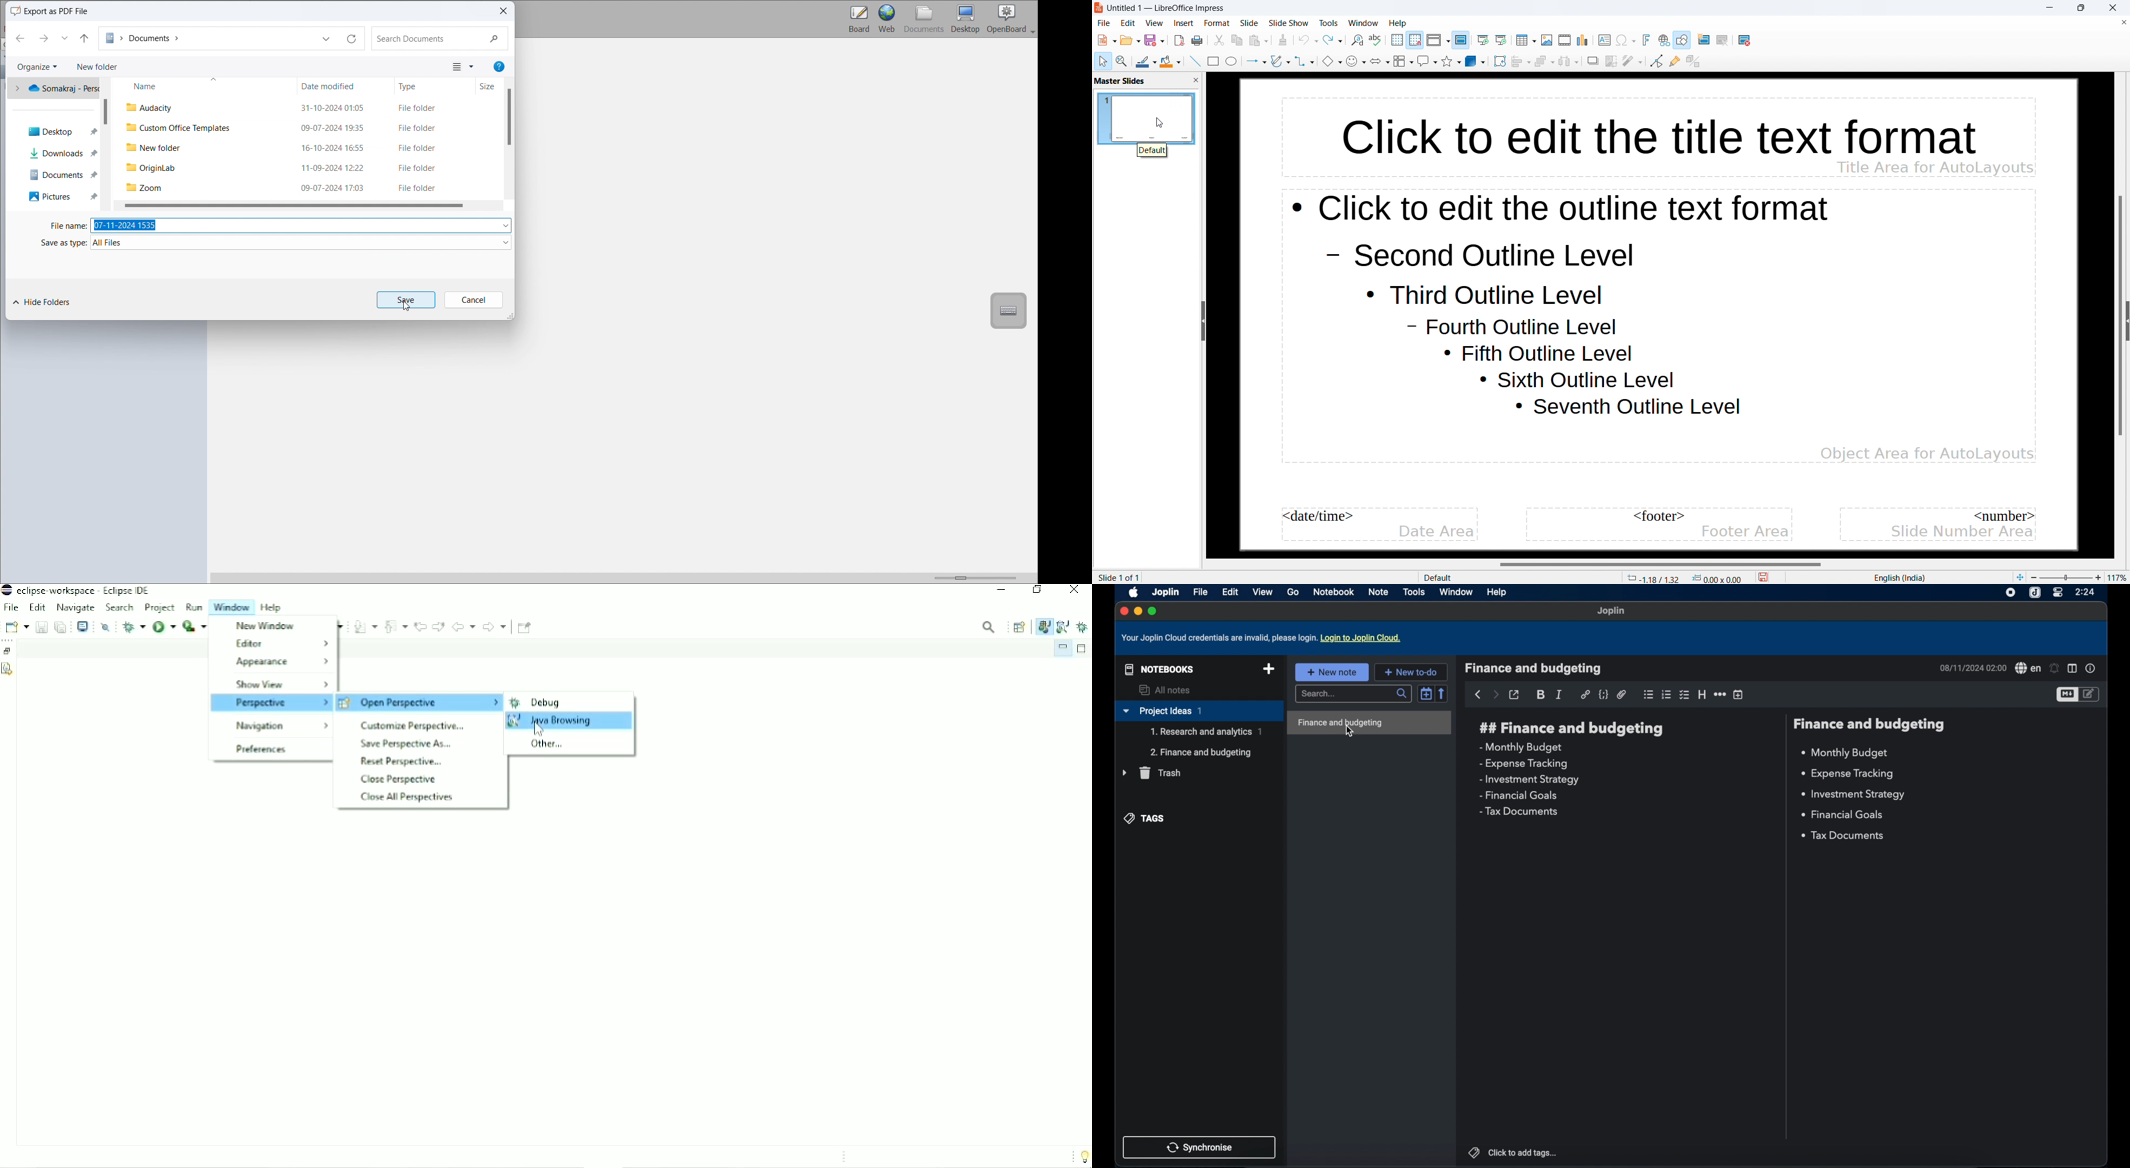 This screenshot has height=1176, width=2156. Describe the element at coordinates (1612, 61) in the screenshot. I see `crop` at that location.